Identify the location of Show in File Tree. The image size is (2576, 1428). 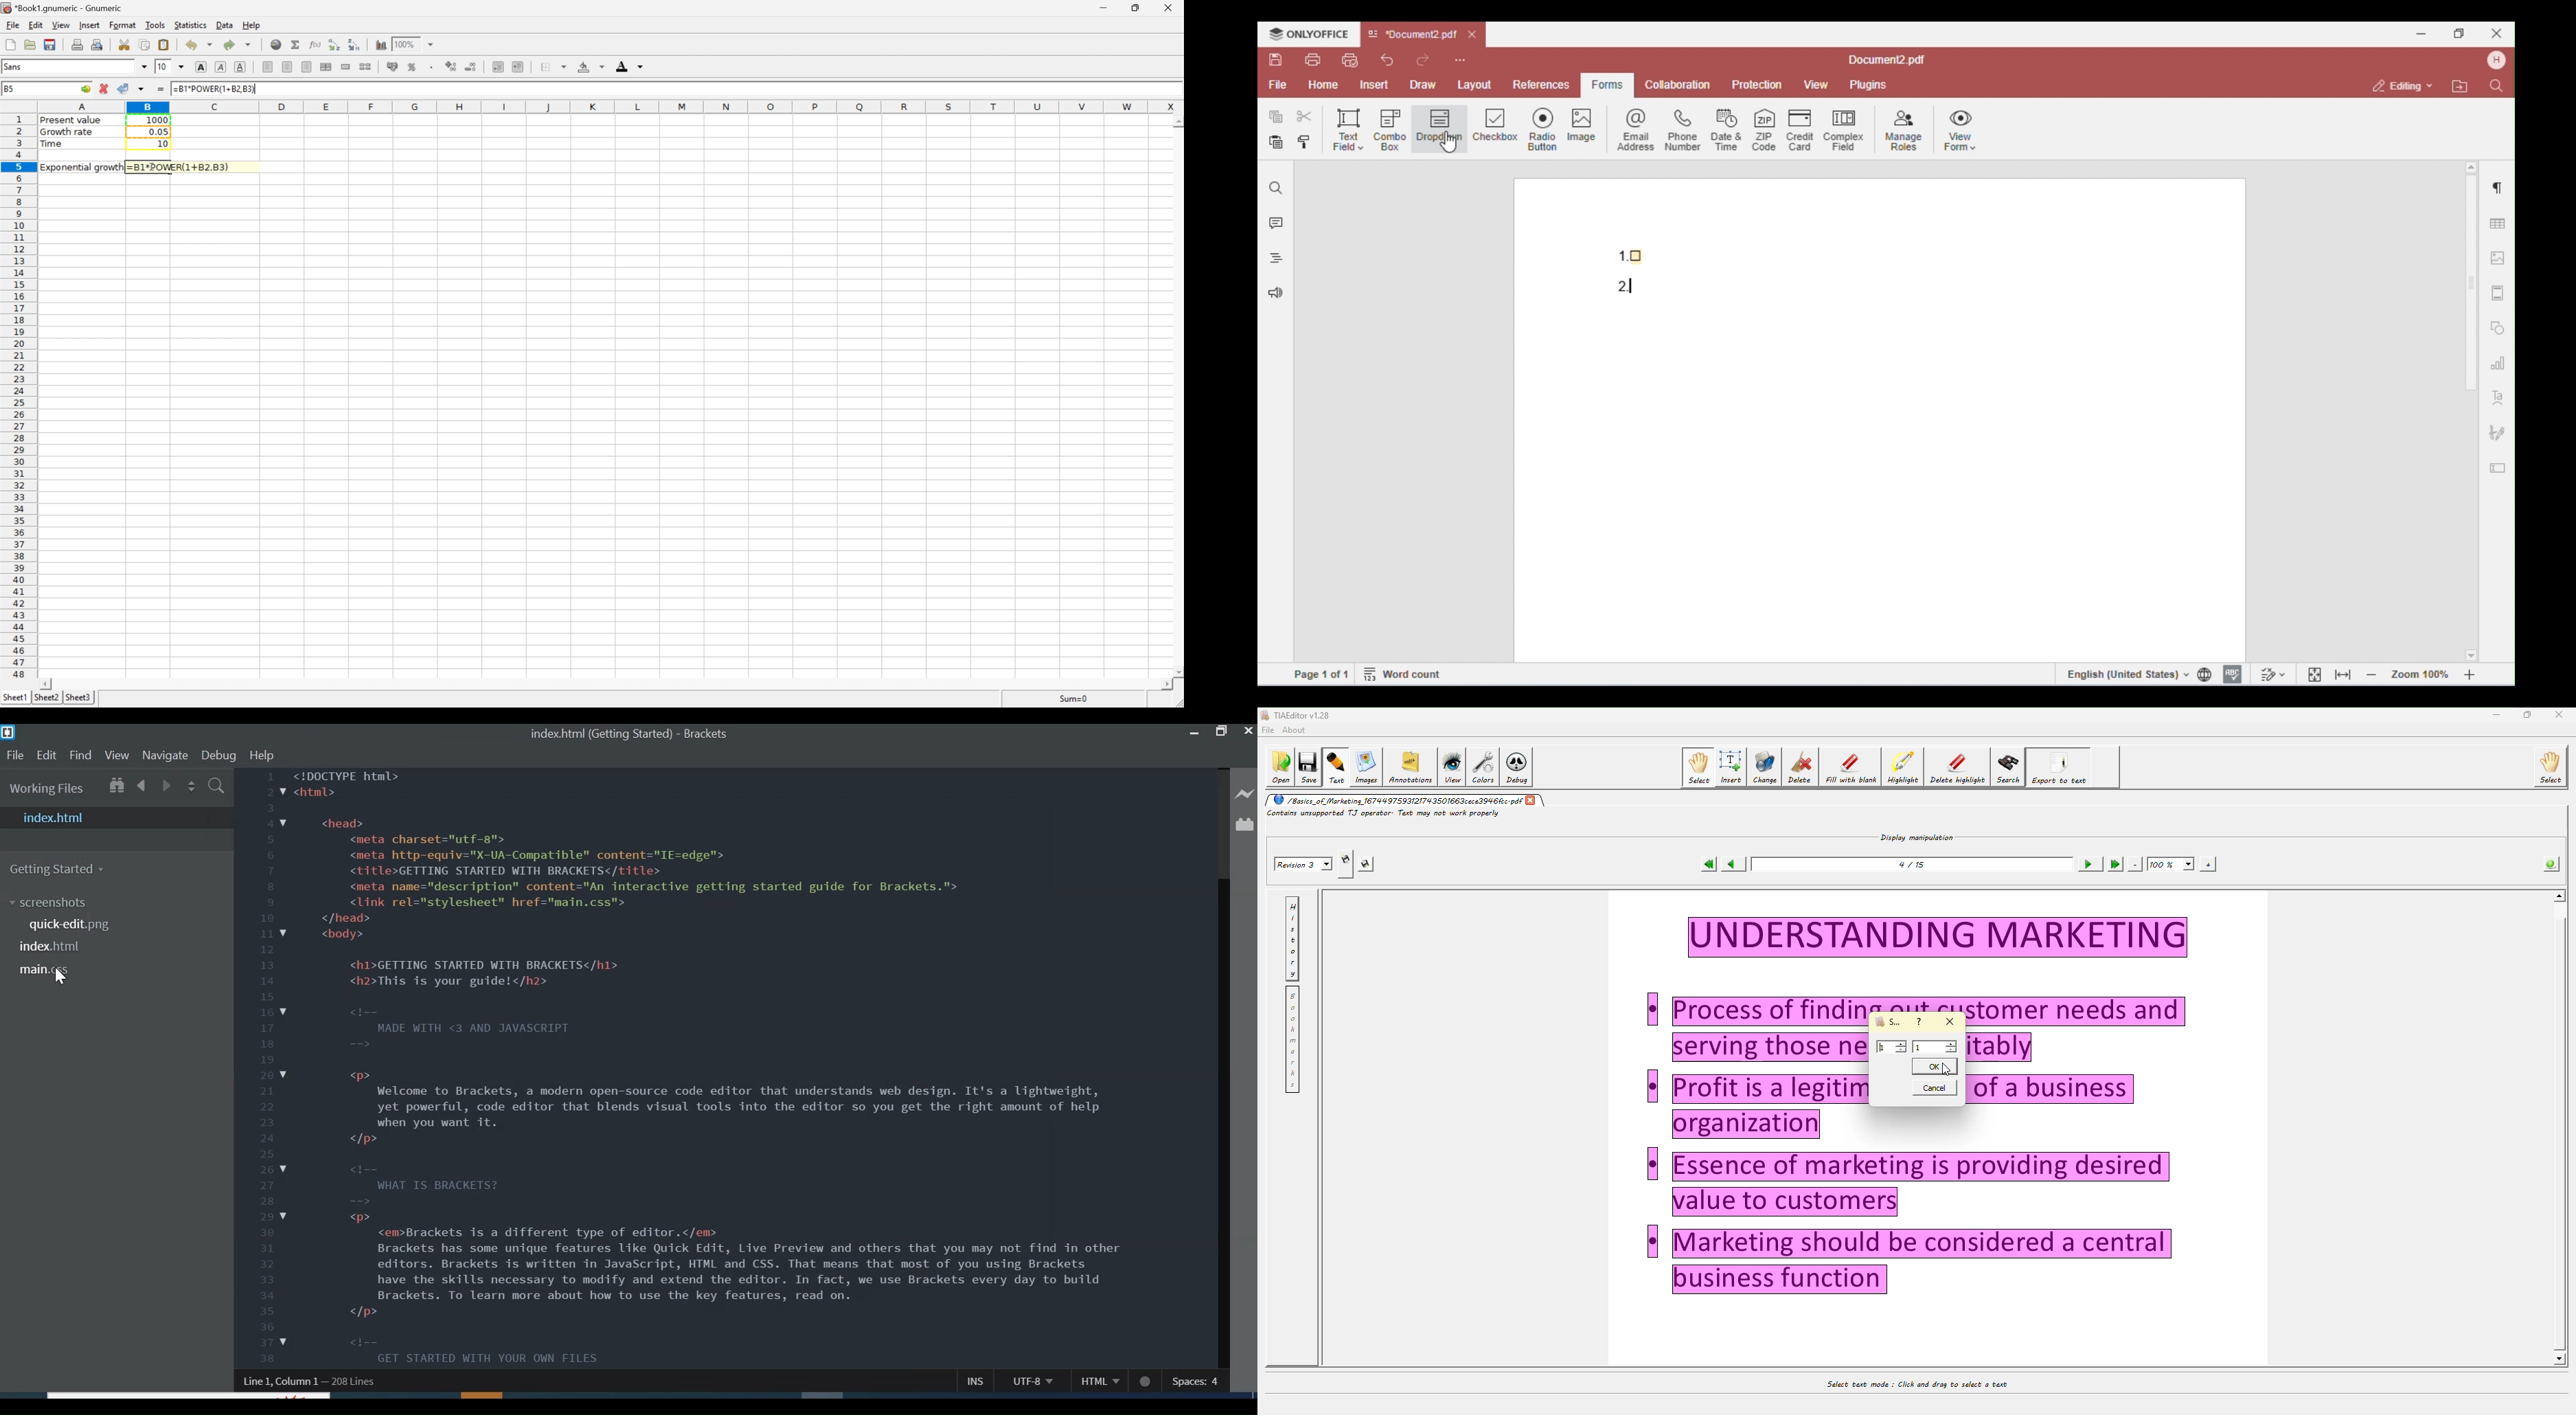
(119, 785).